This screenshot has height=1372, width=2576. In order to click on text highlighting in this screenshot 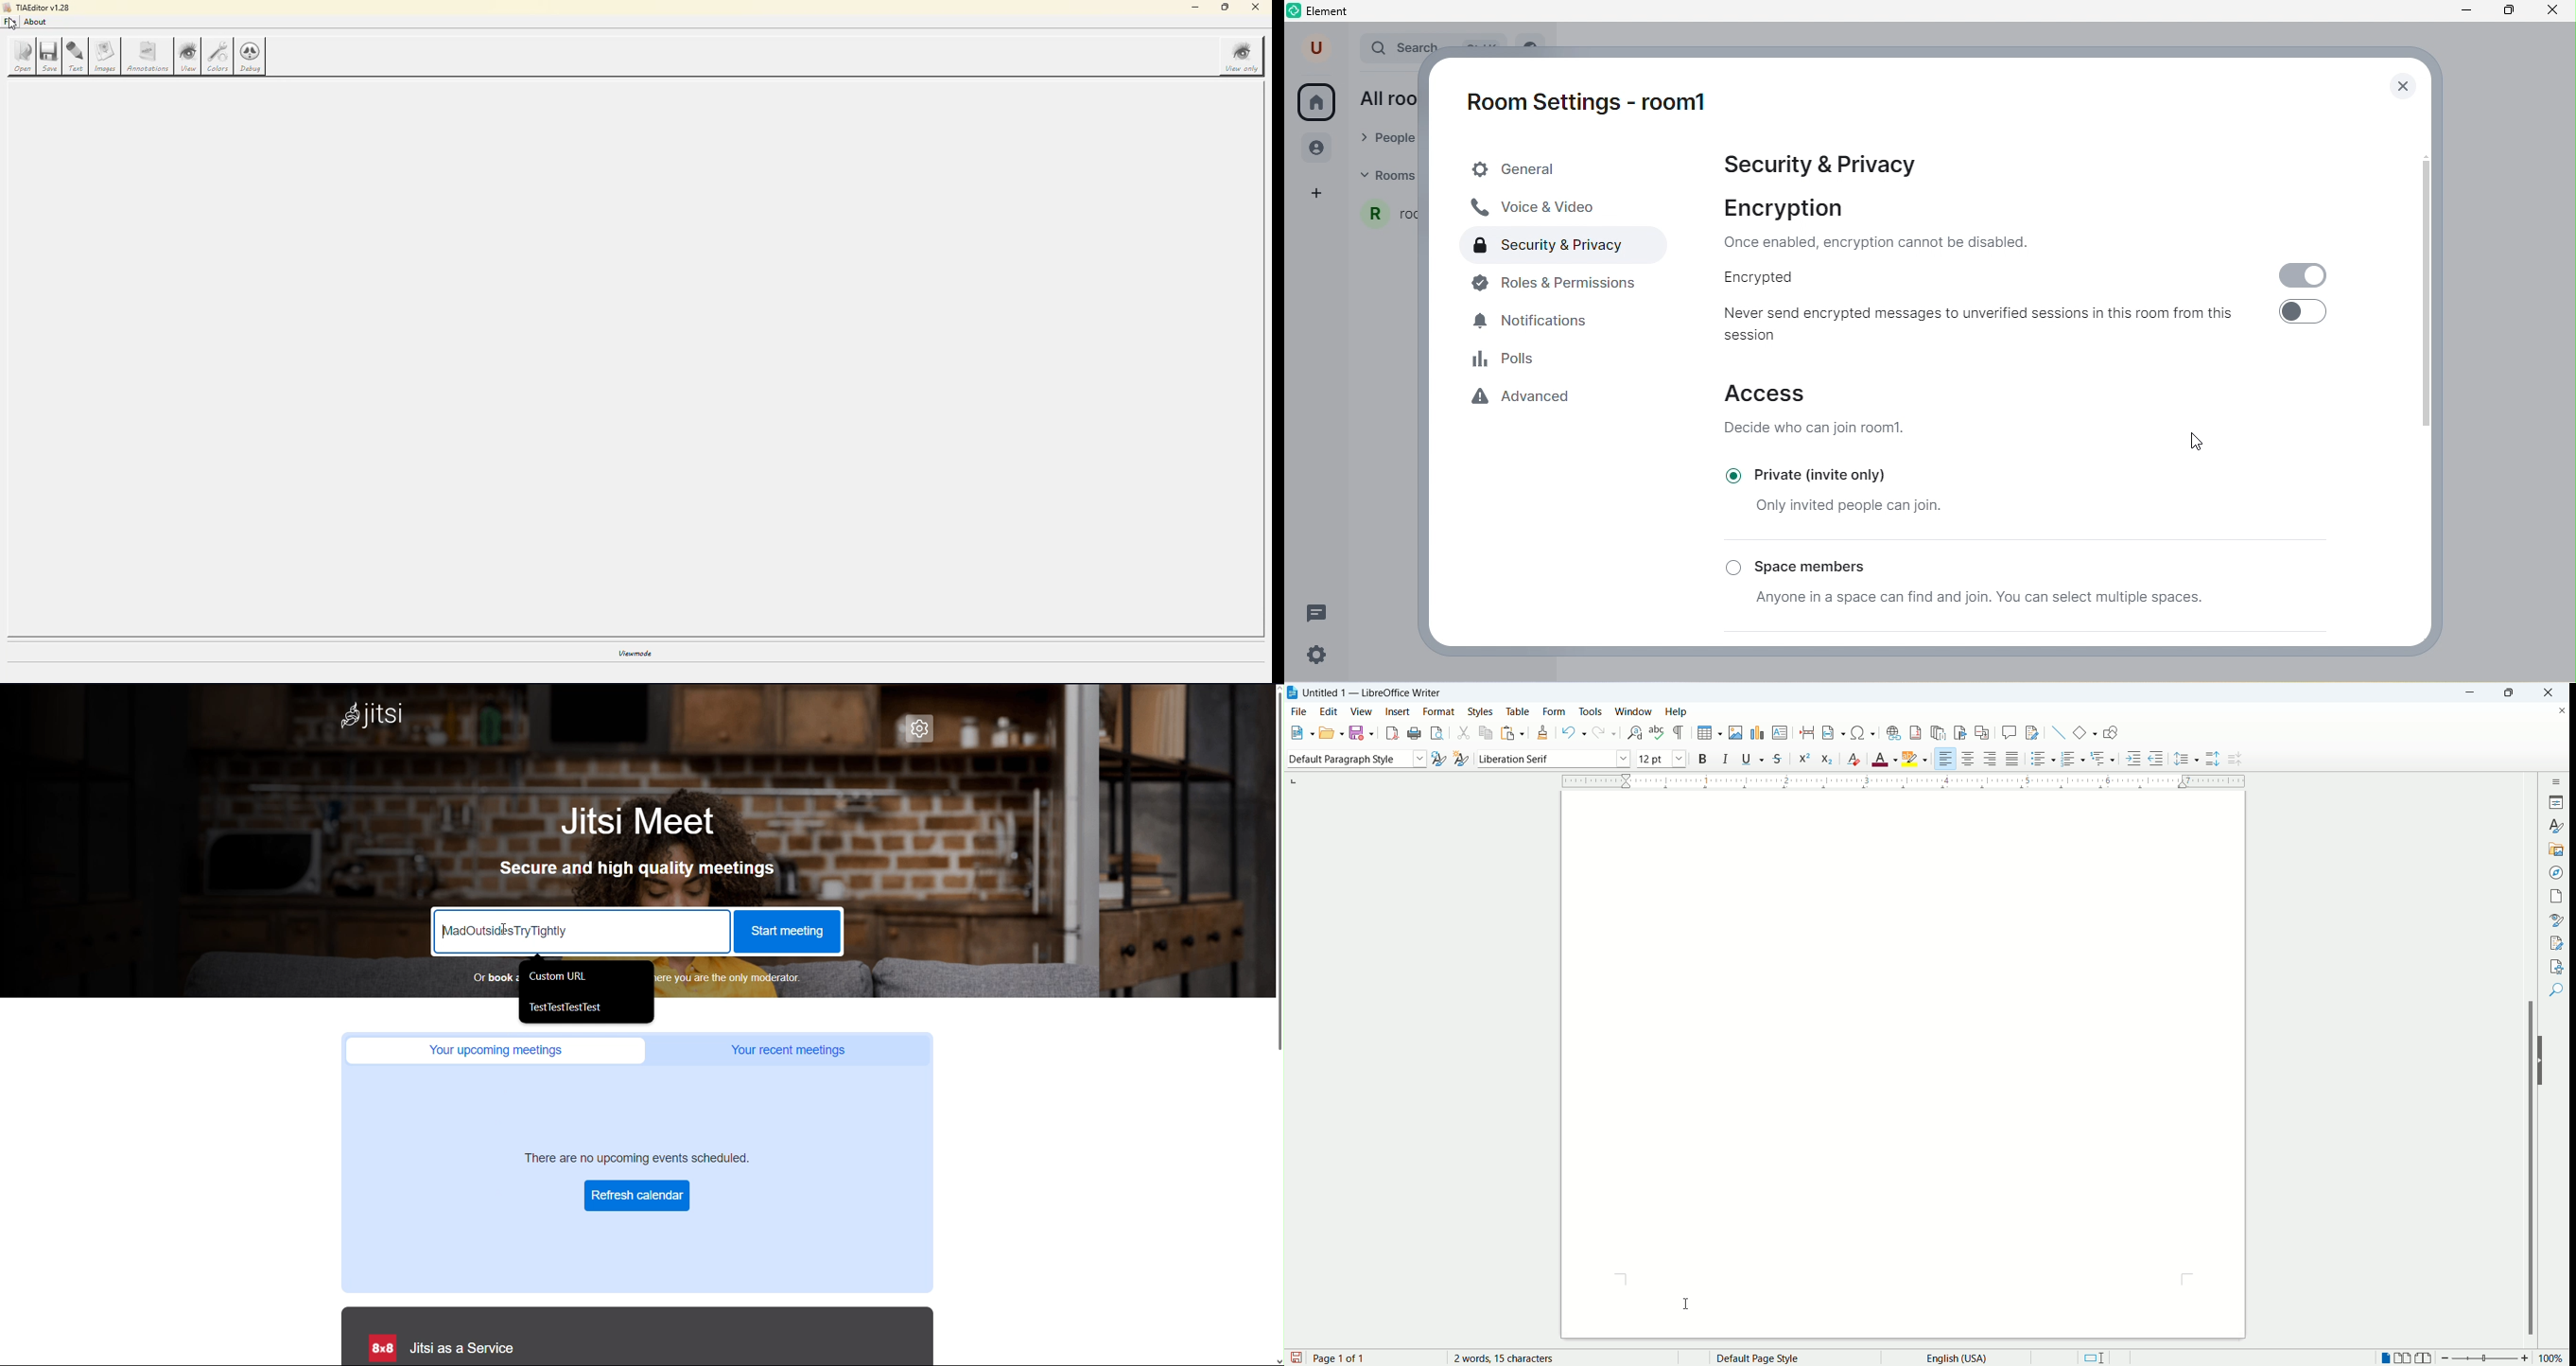, I will do `click(1915, 759)`.